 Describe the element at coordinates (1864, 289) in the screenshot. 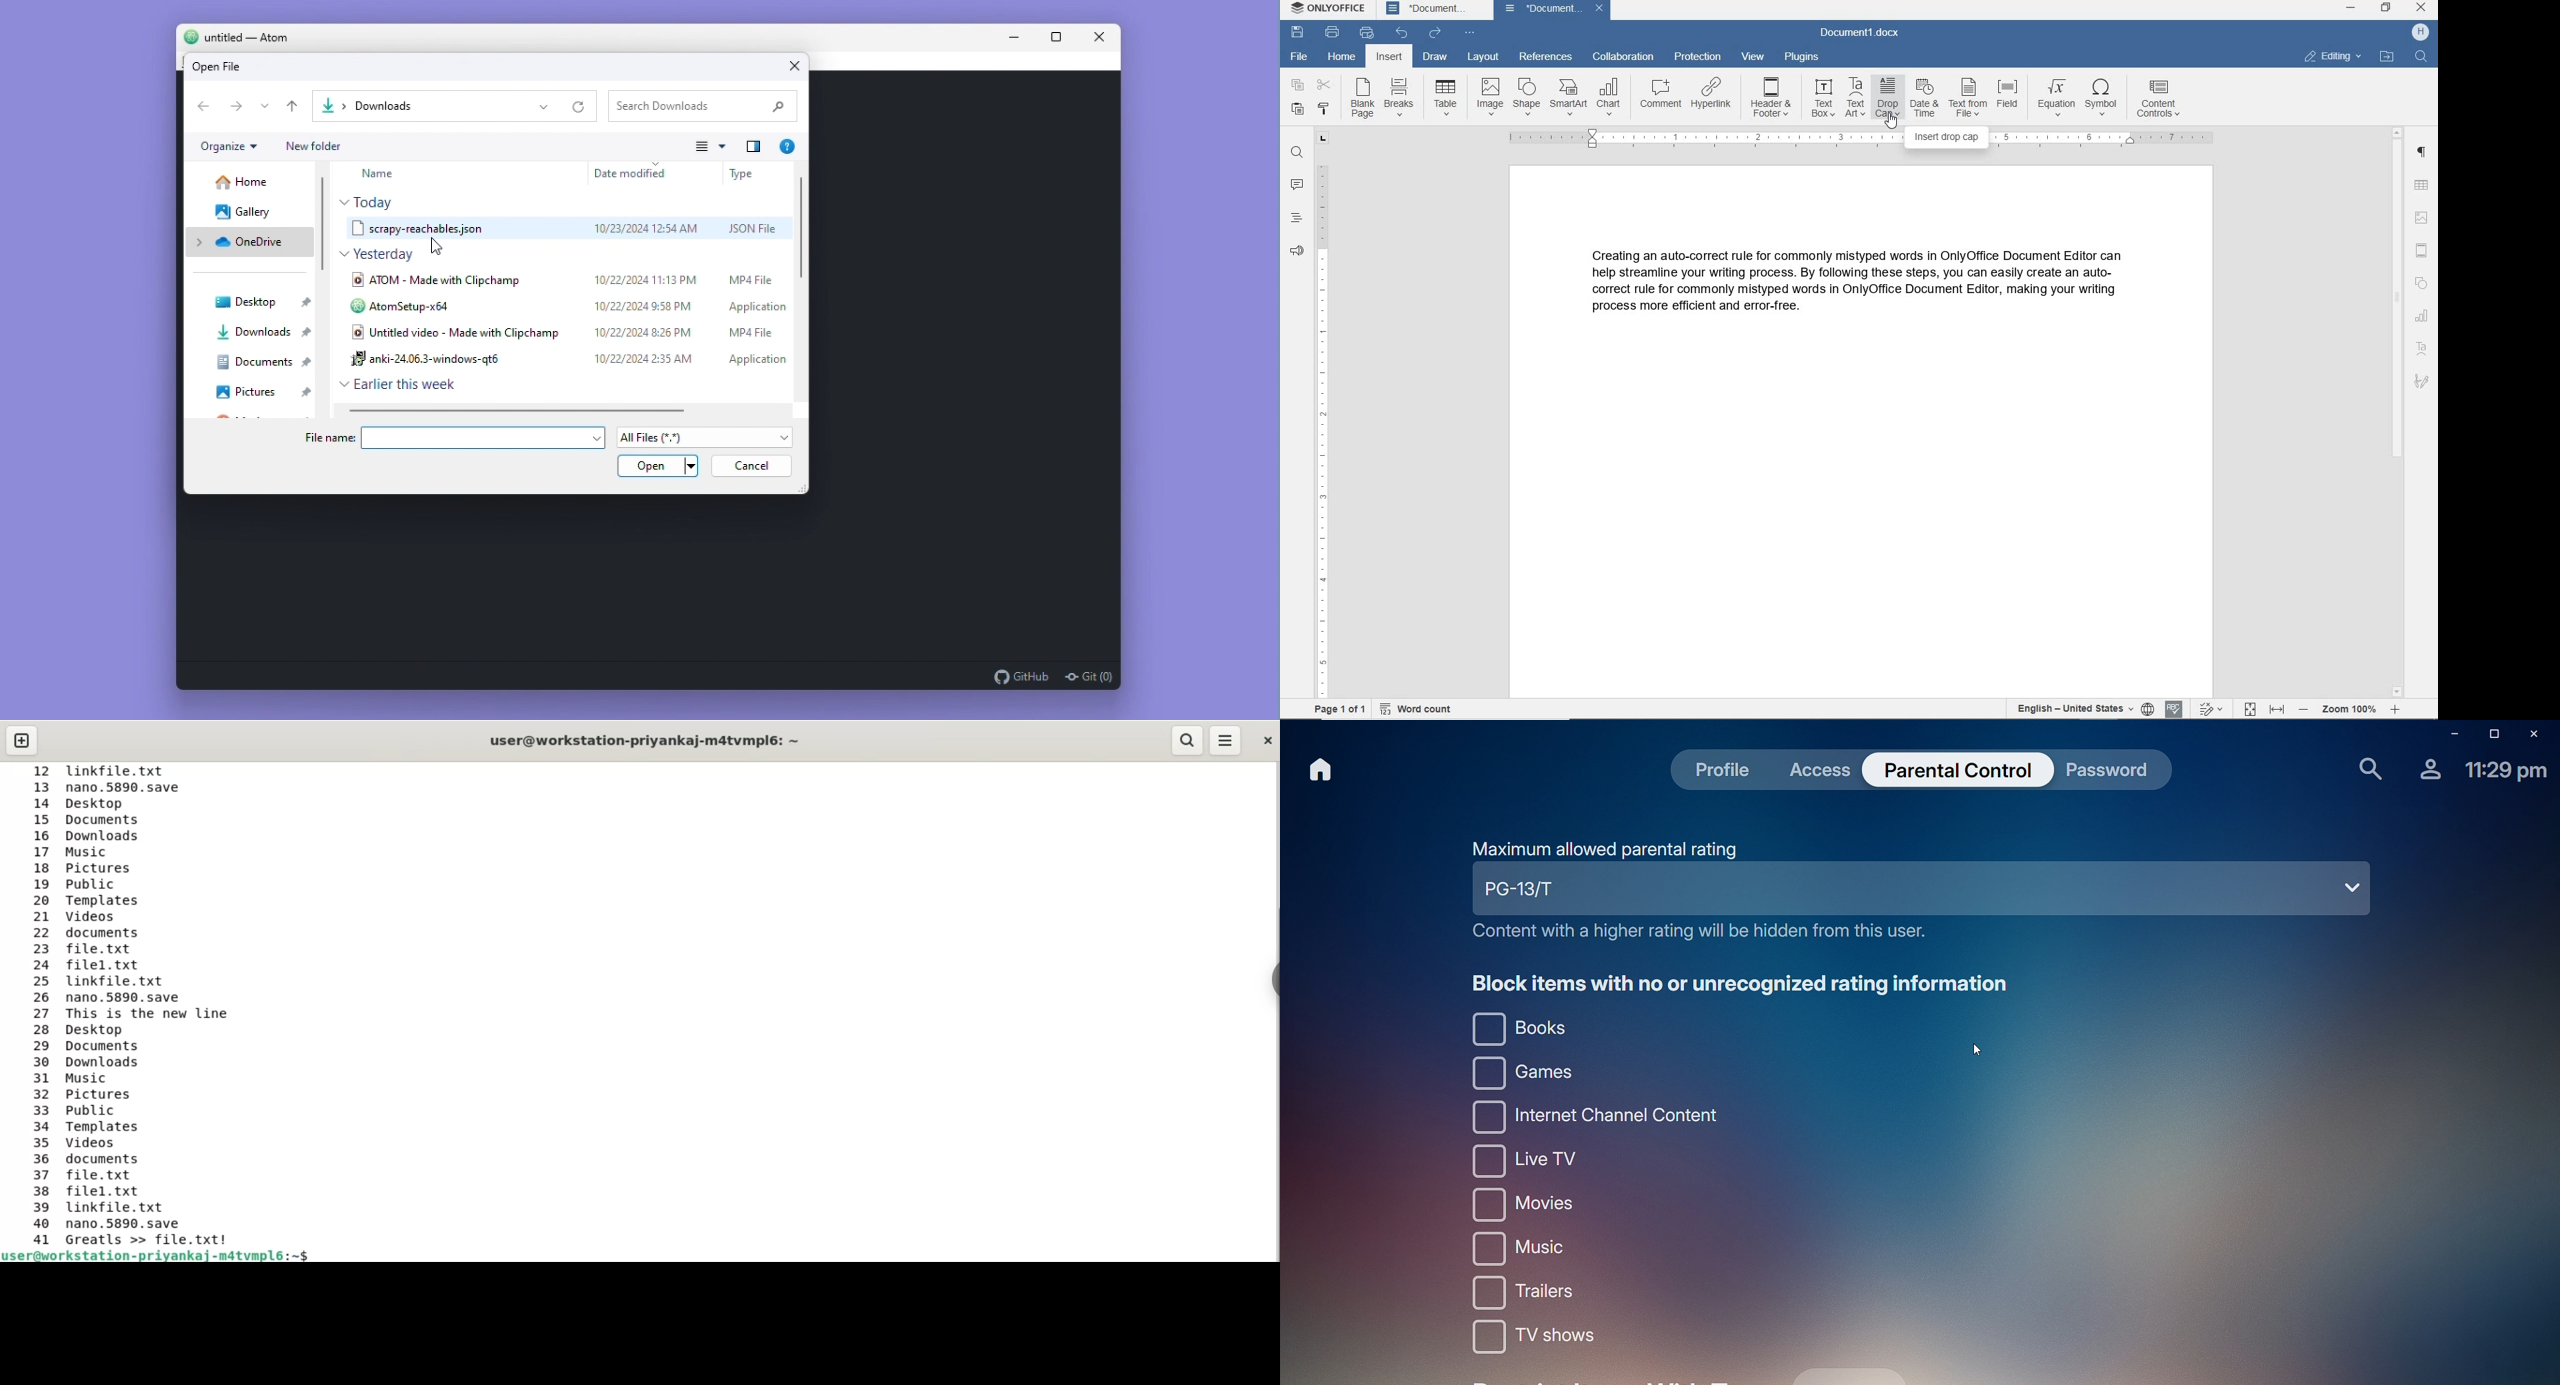

I see `text` at that location.